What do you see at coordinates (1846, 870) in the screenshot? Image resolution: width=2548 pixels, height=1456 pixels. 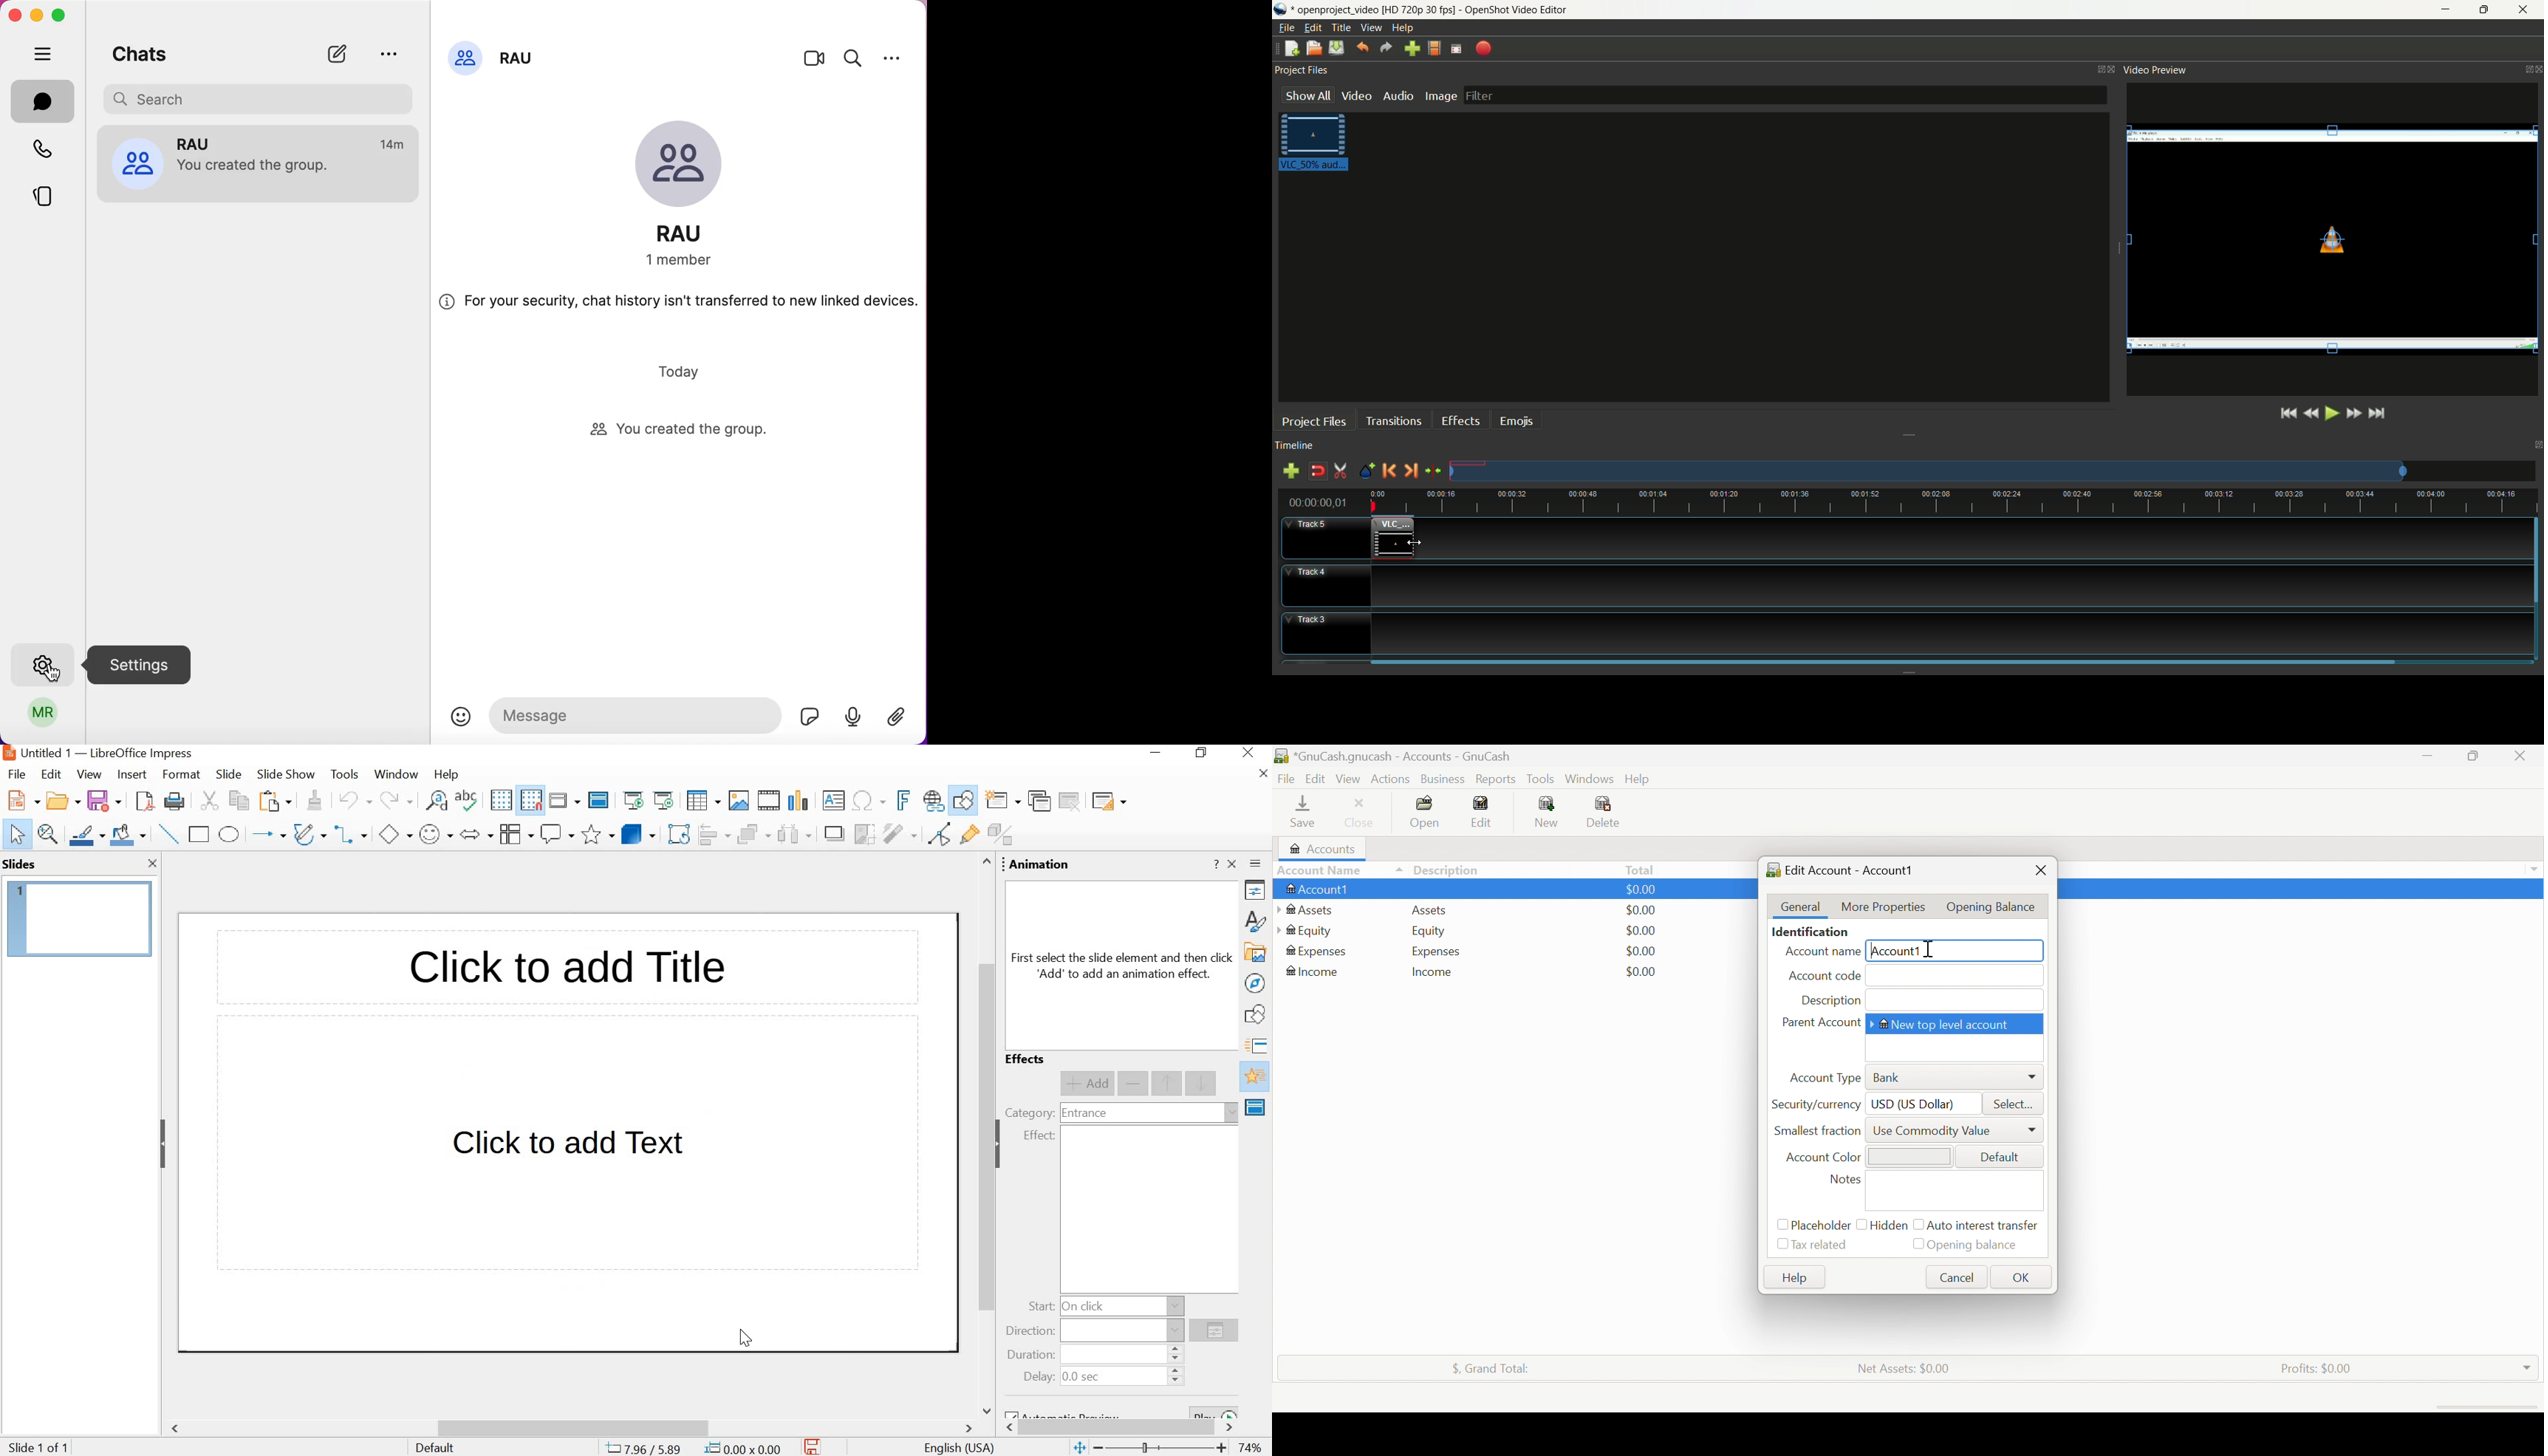 I see `Edit Account - Account1` at bounding box center [1846, 870].